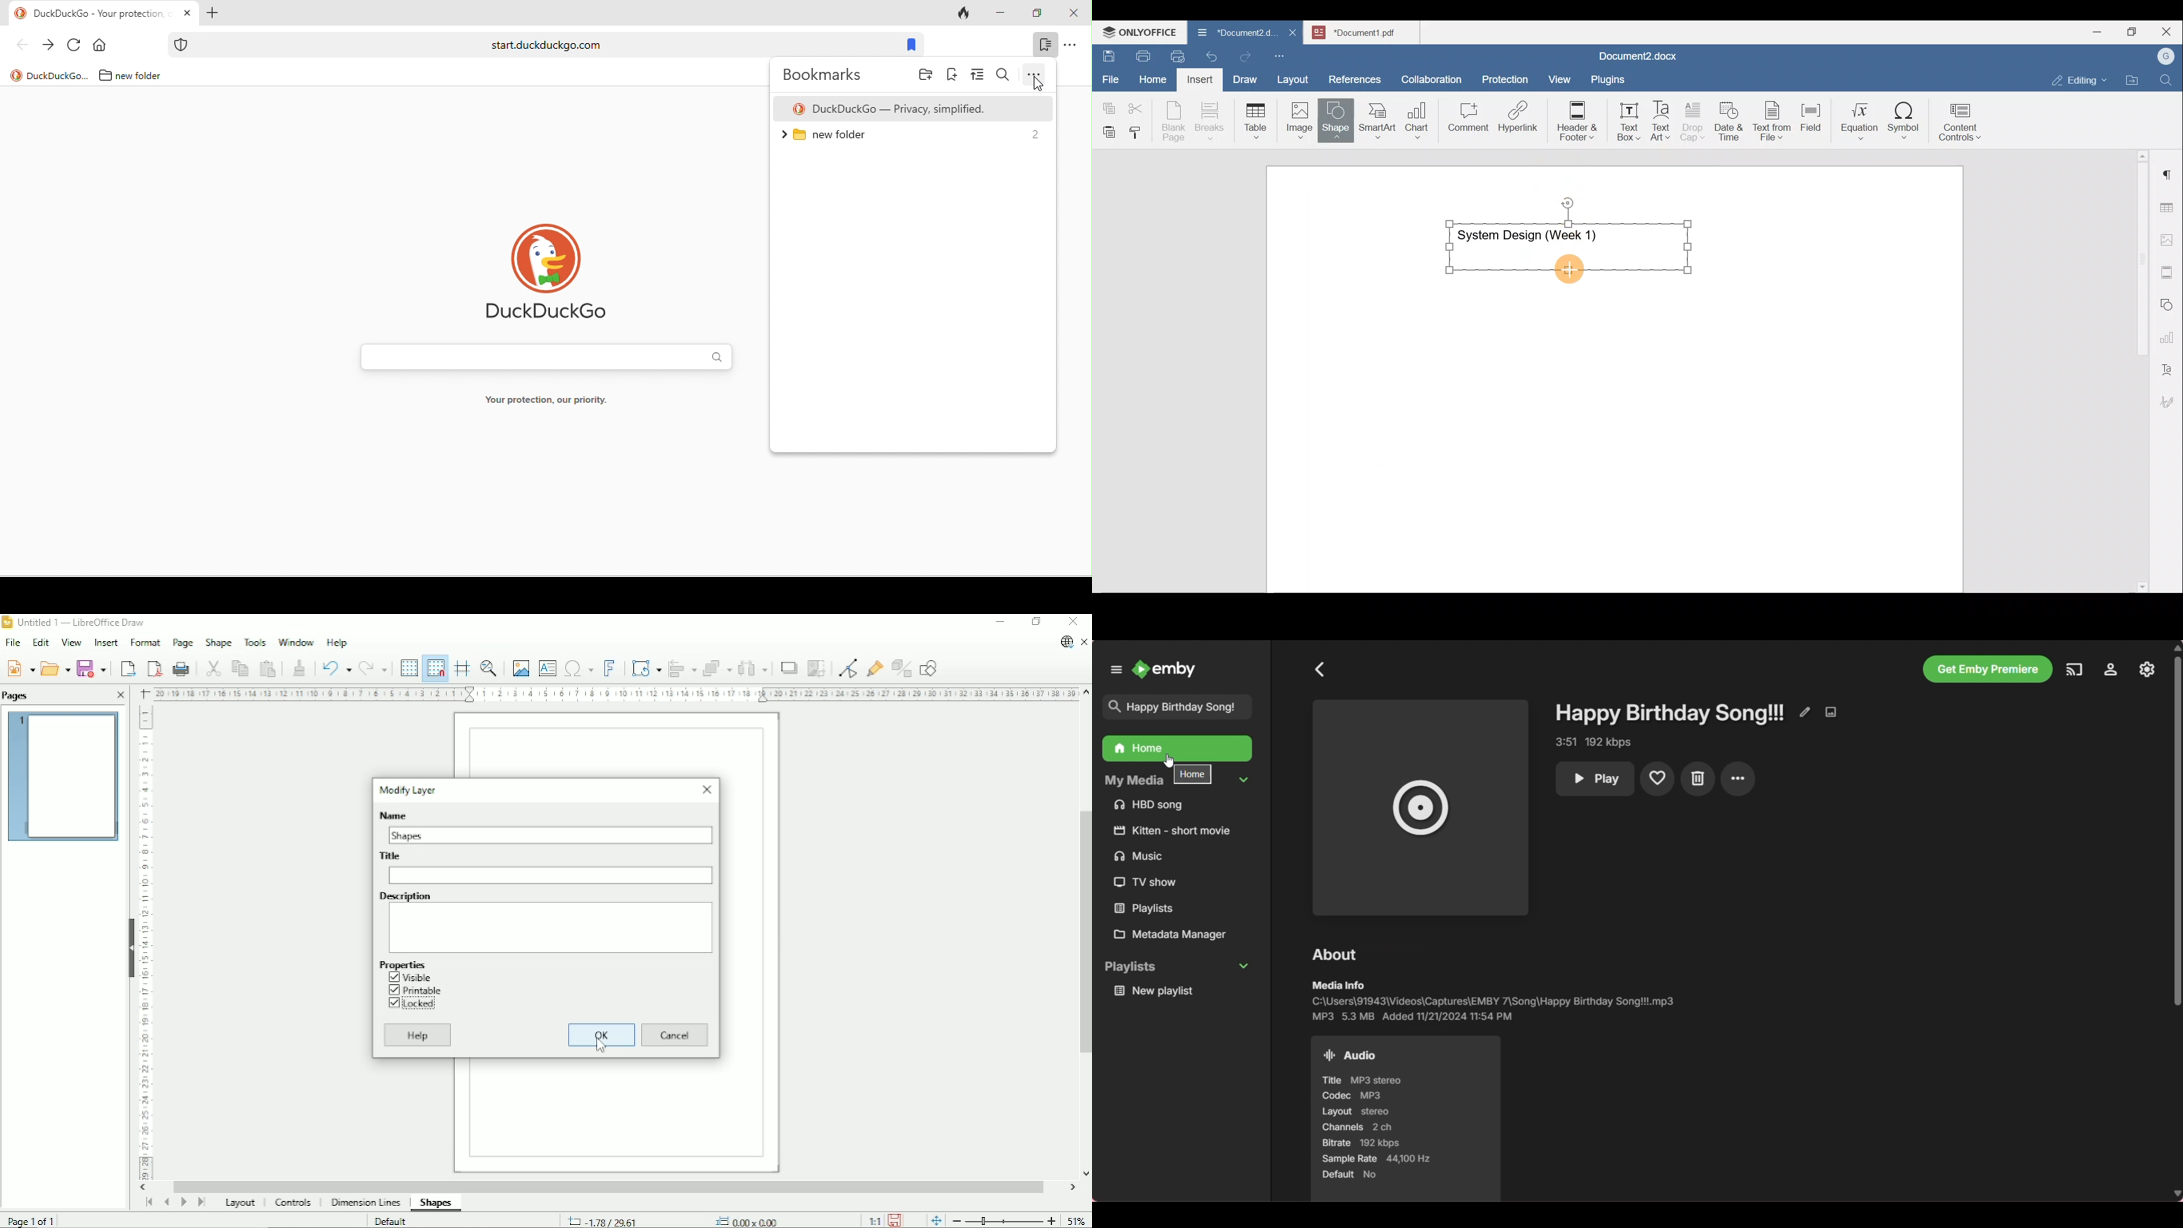 The image size is (2184, 1232). What do you see at coordinates (610, 667) in the screenshot?
I see `Insert fontwork text` at bounding box center [610, 667].